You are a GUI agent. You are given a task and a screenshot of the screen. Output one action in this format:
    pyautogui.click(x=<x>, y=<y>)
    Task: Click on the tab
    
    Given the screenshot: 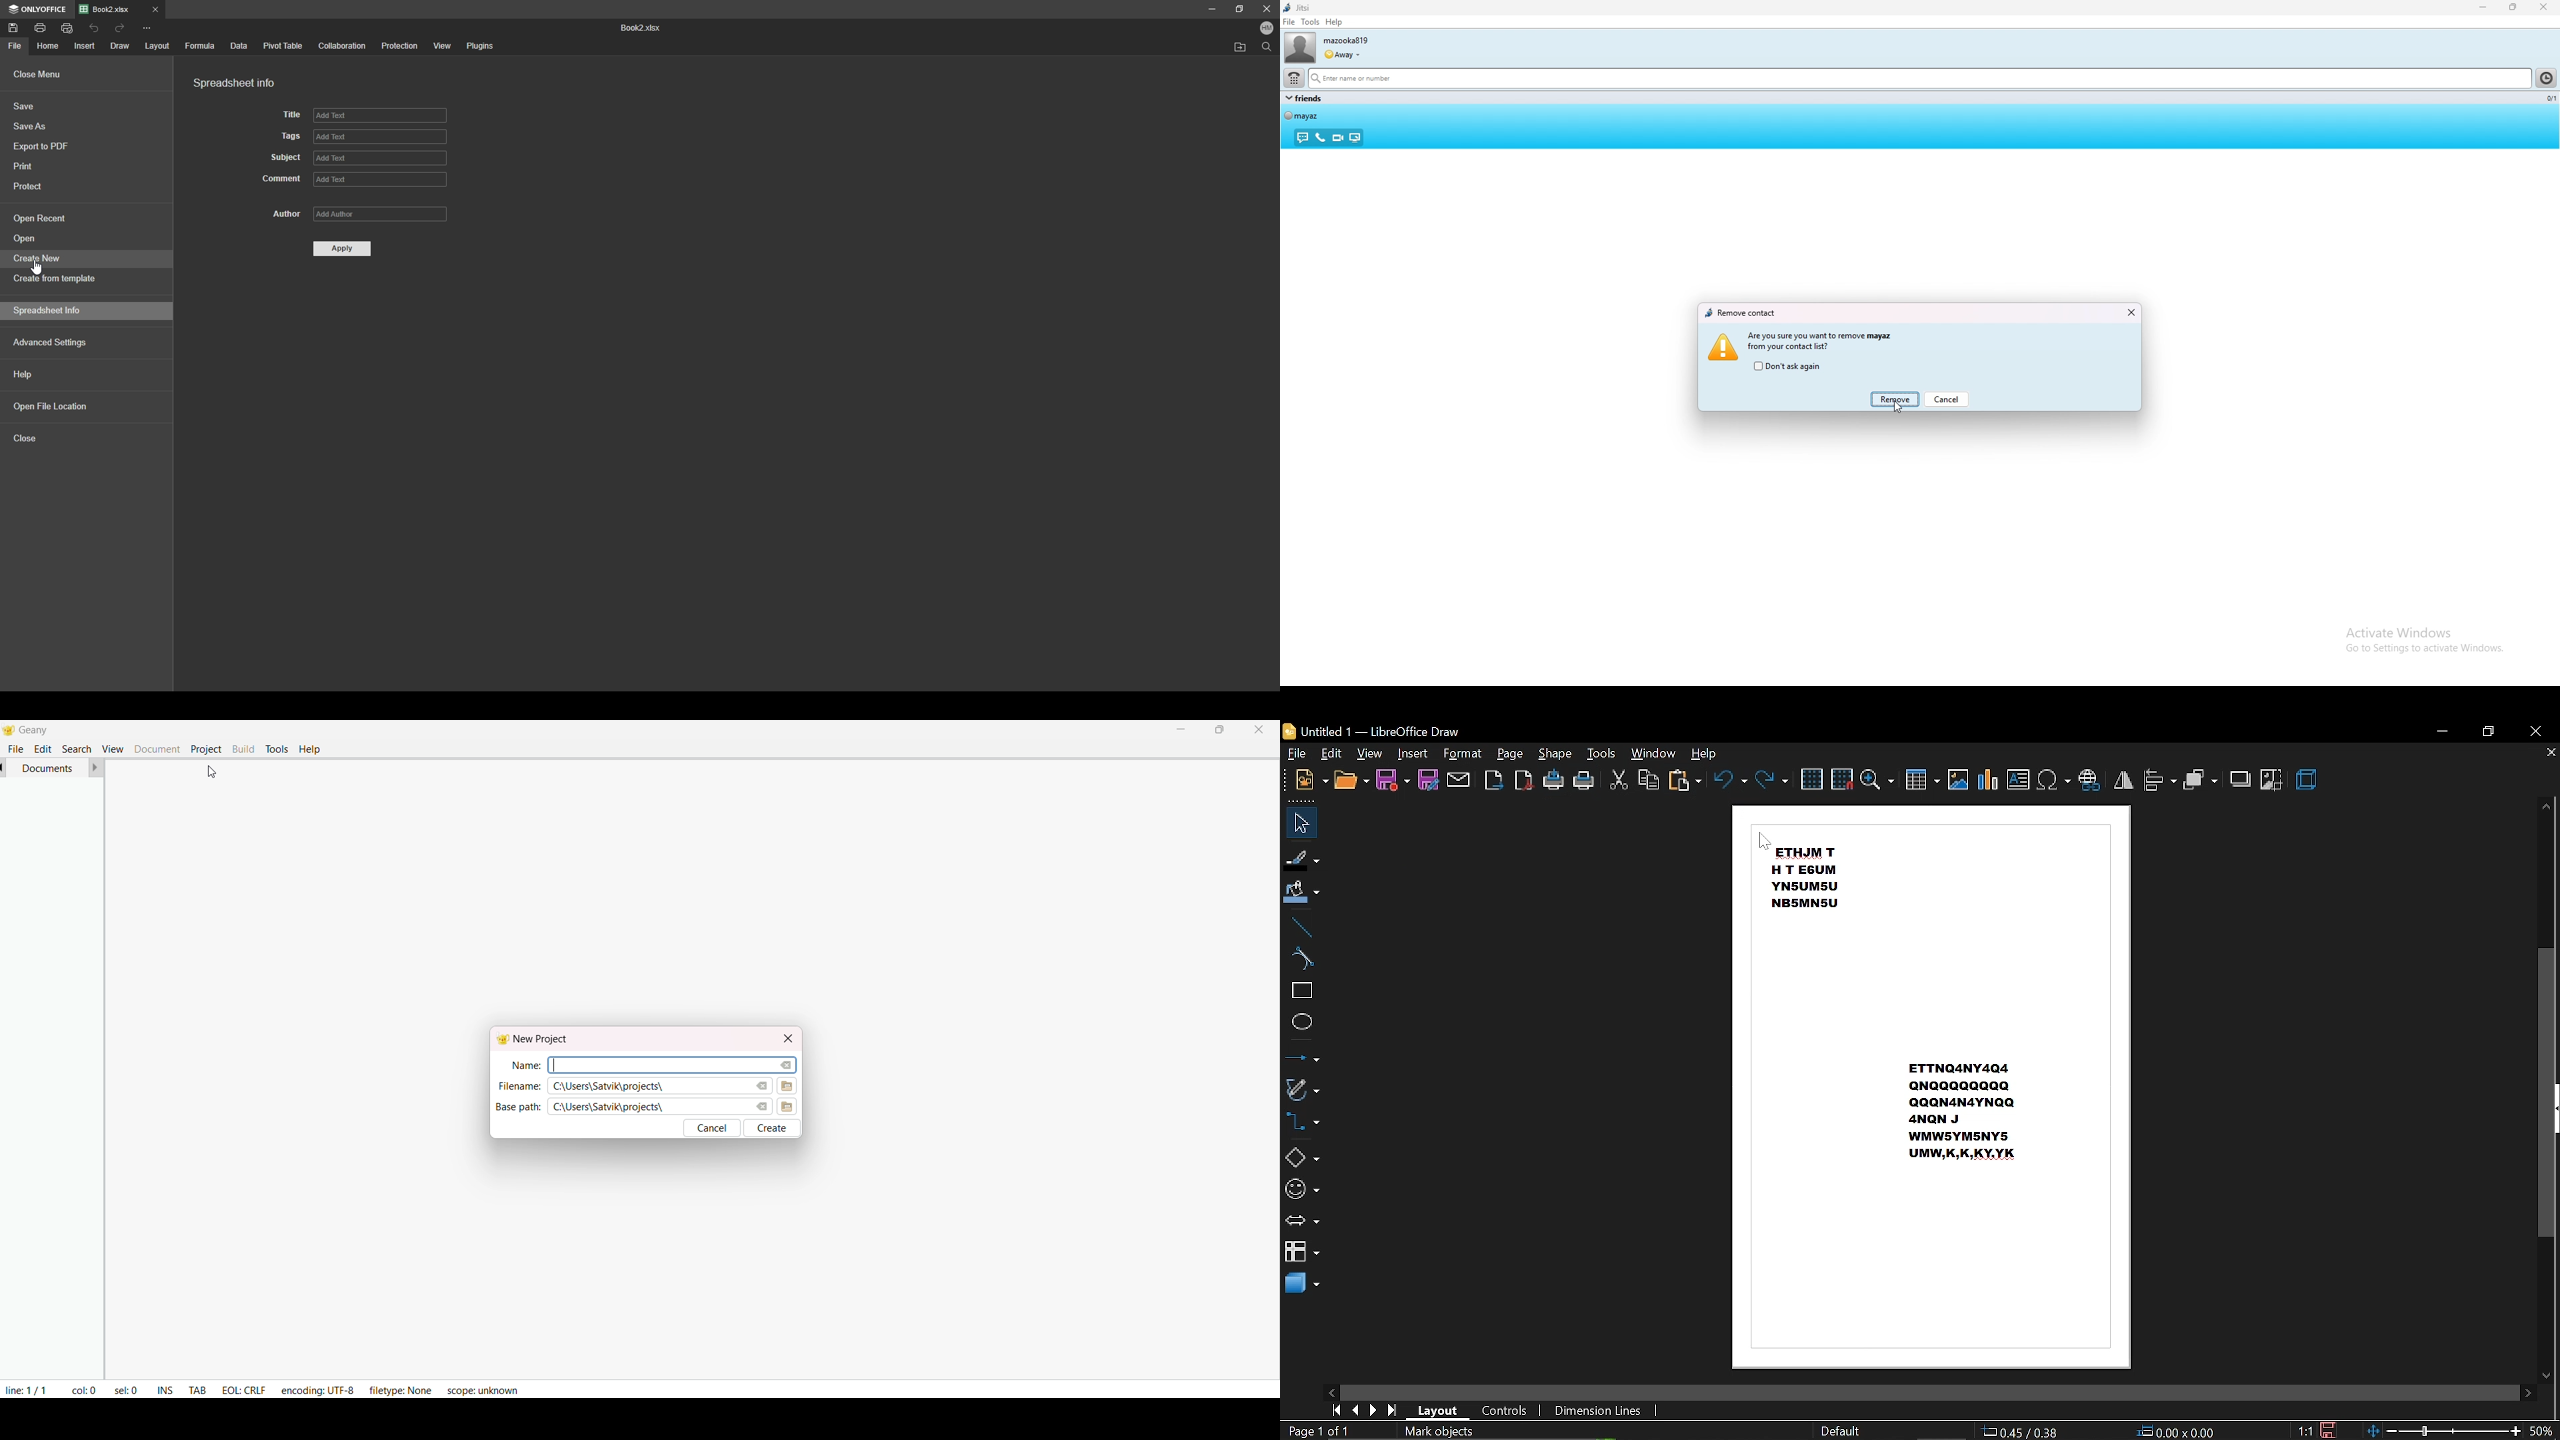 What is the action you would take?
    pyautogui.click(x=198, y=1392)
    